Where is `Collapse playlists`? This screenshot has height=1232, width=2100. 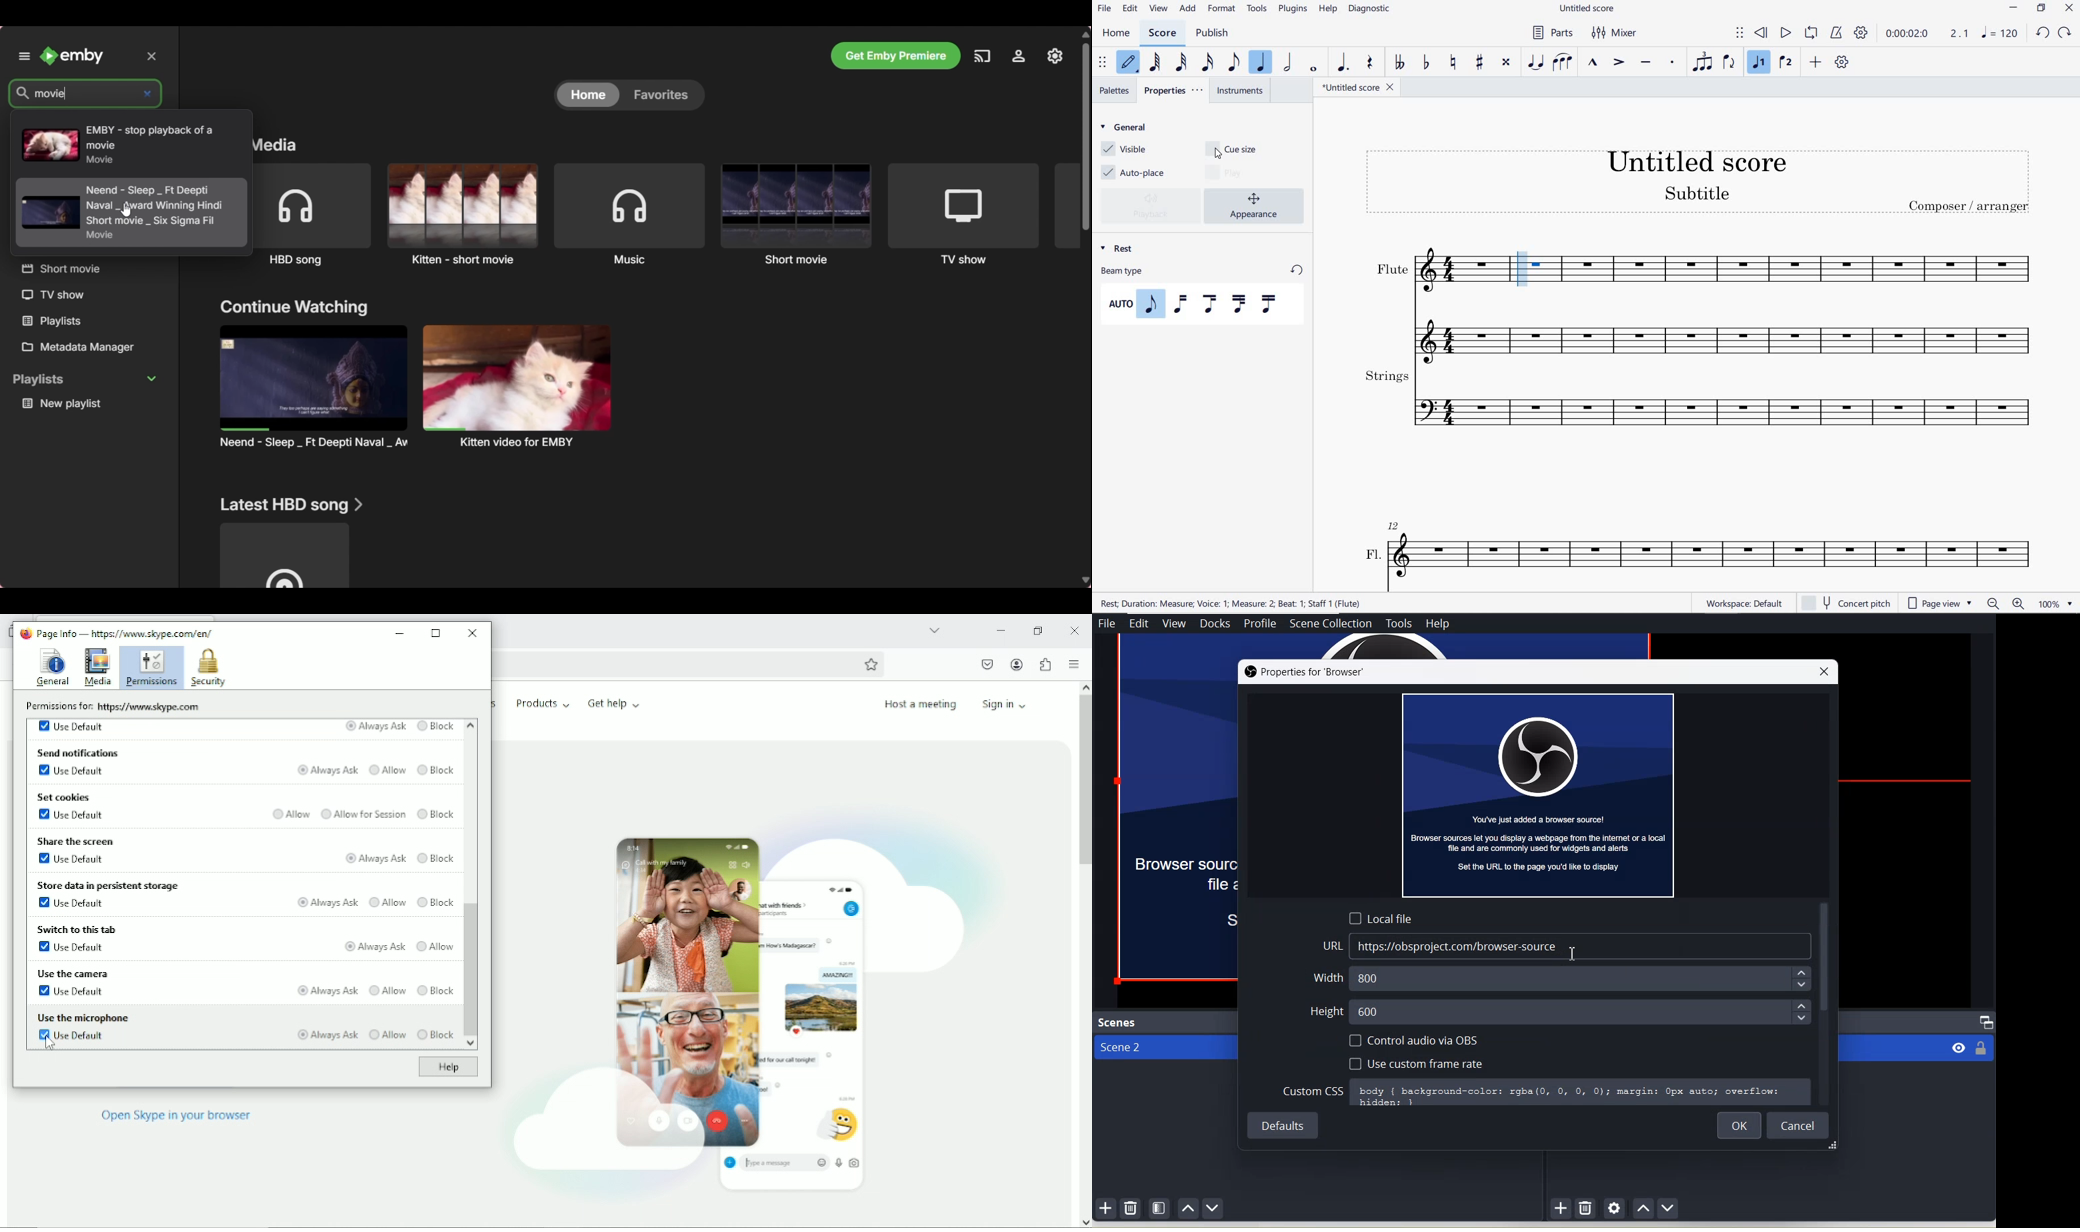 Collapse playlists is located at coordinates (85, 380).